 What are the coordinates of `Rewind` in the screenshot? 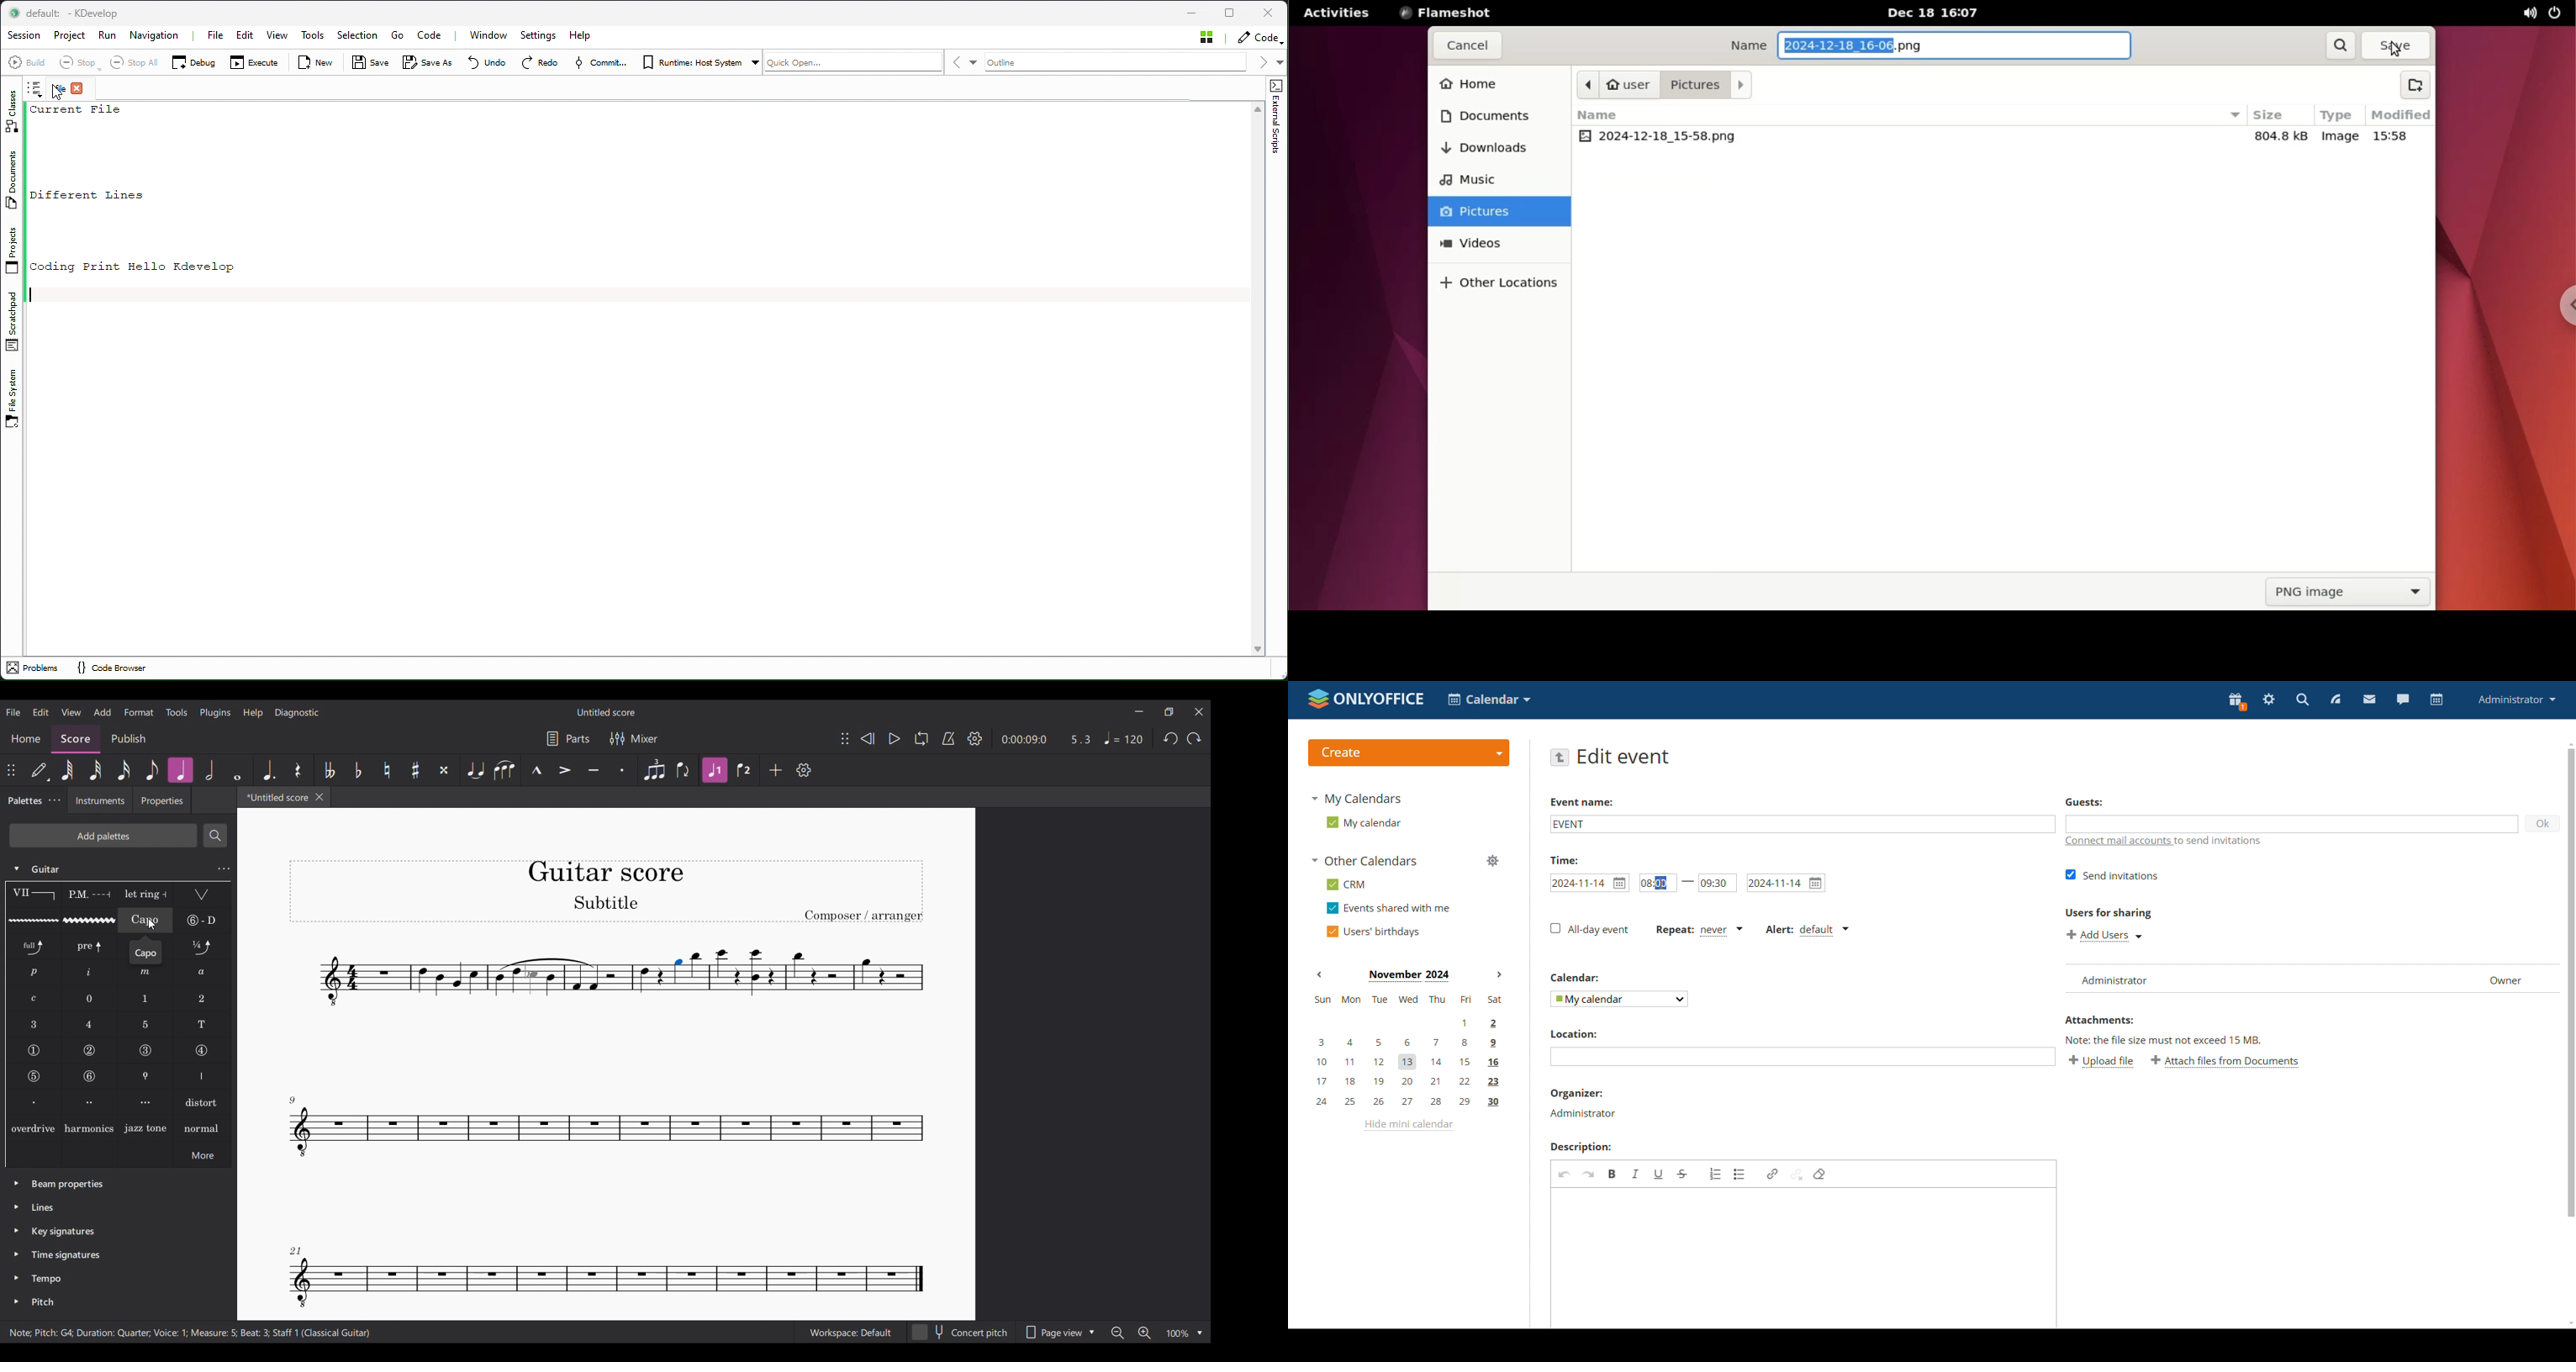 It's located at (868, 738).